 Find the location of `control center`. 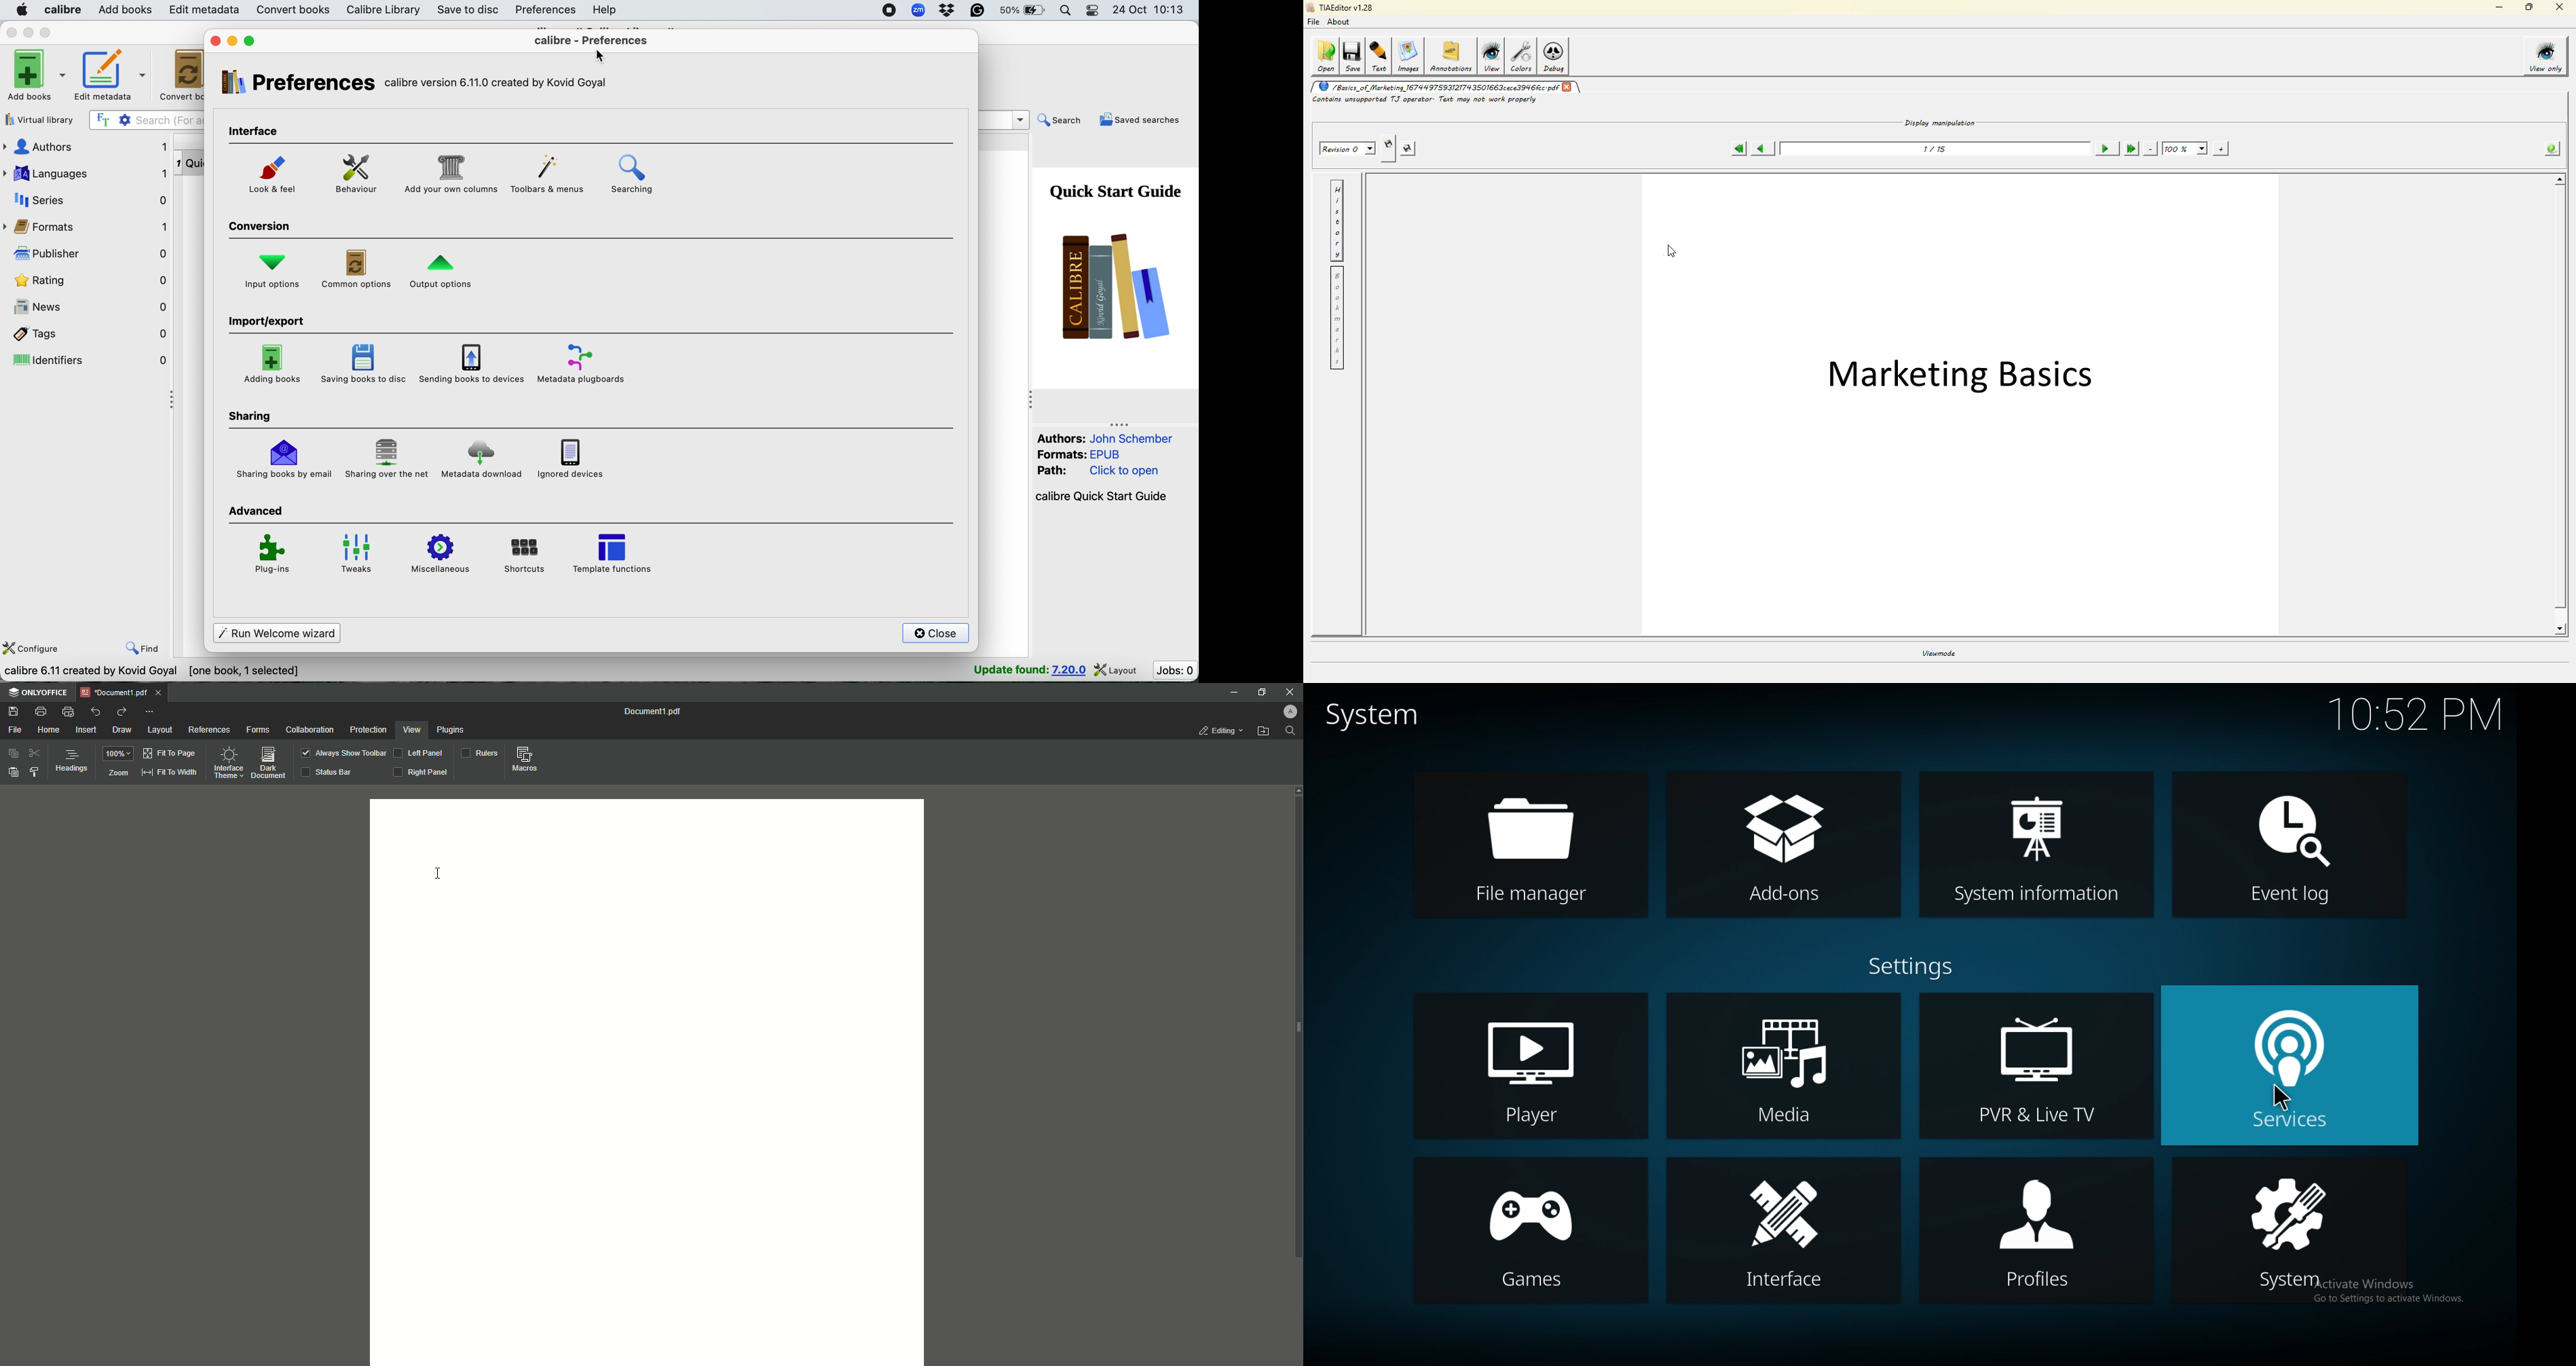

control center is located at coordinates (1093, 12).